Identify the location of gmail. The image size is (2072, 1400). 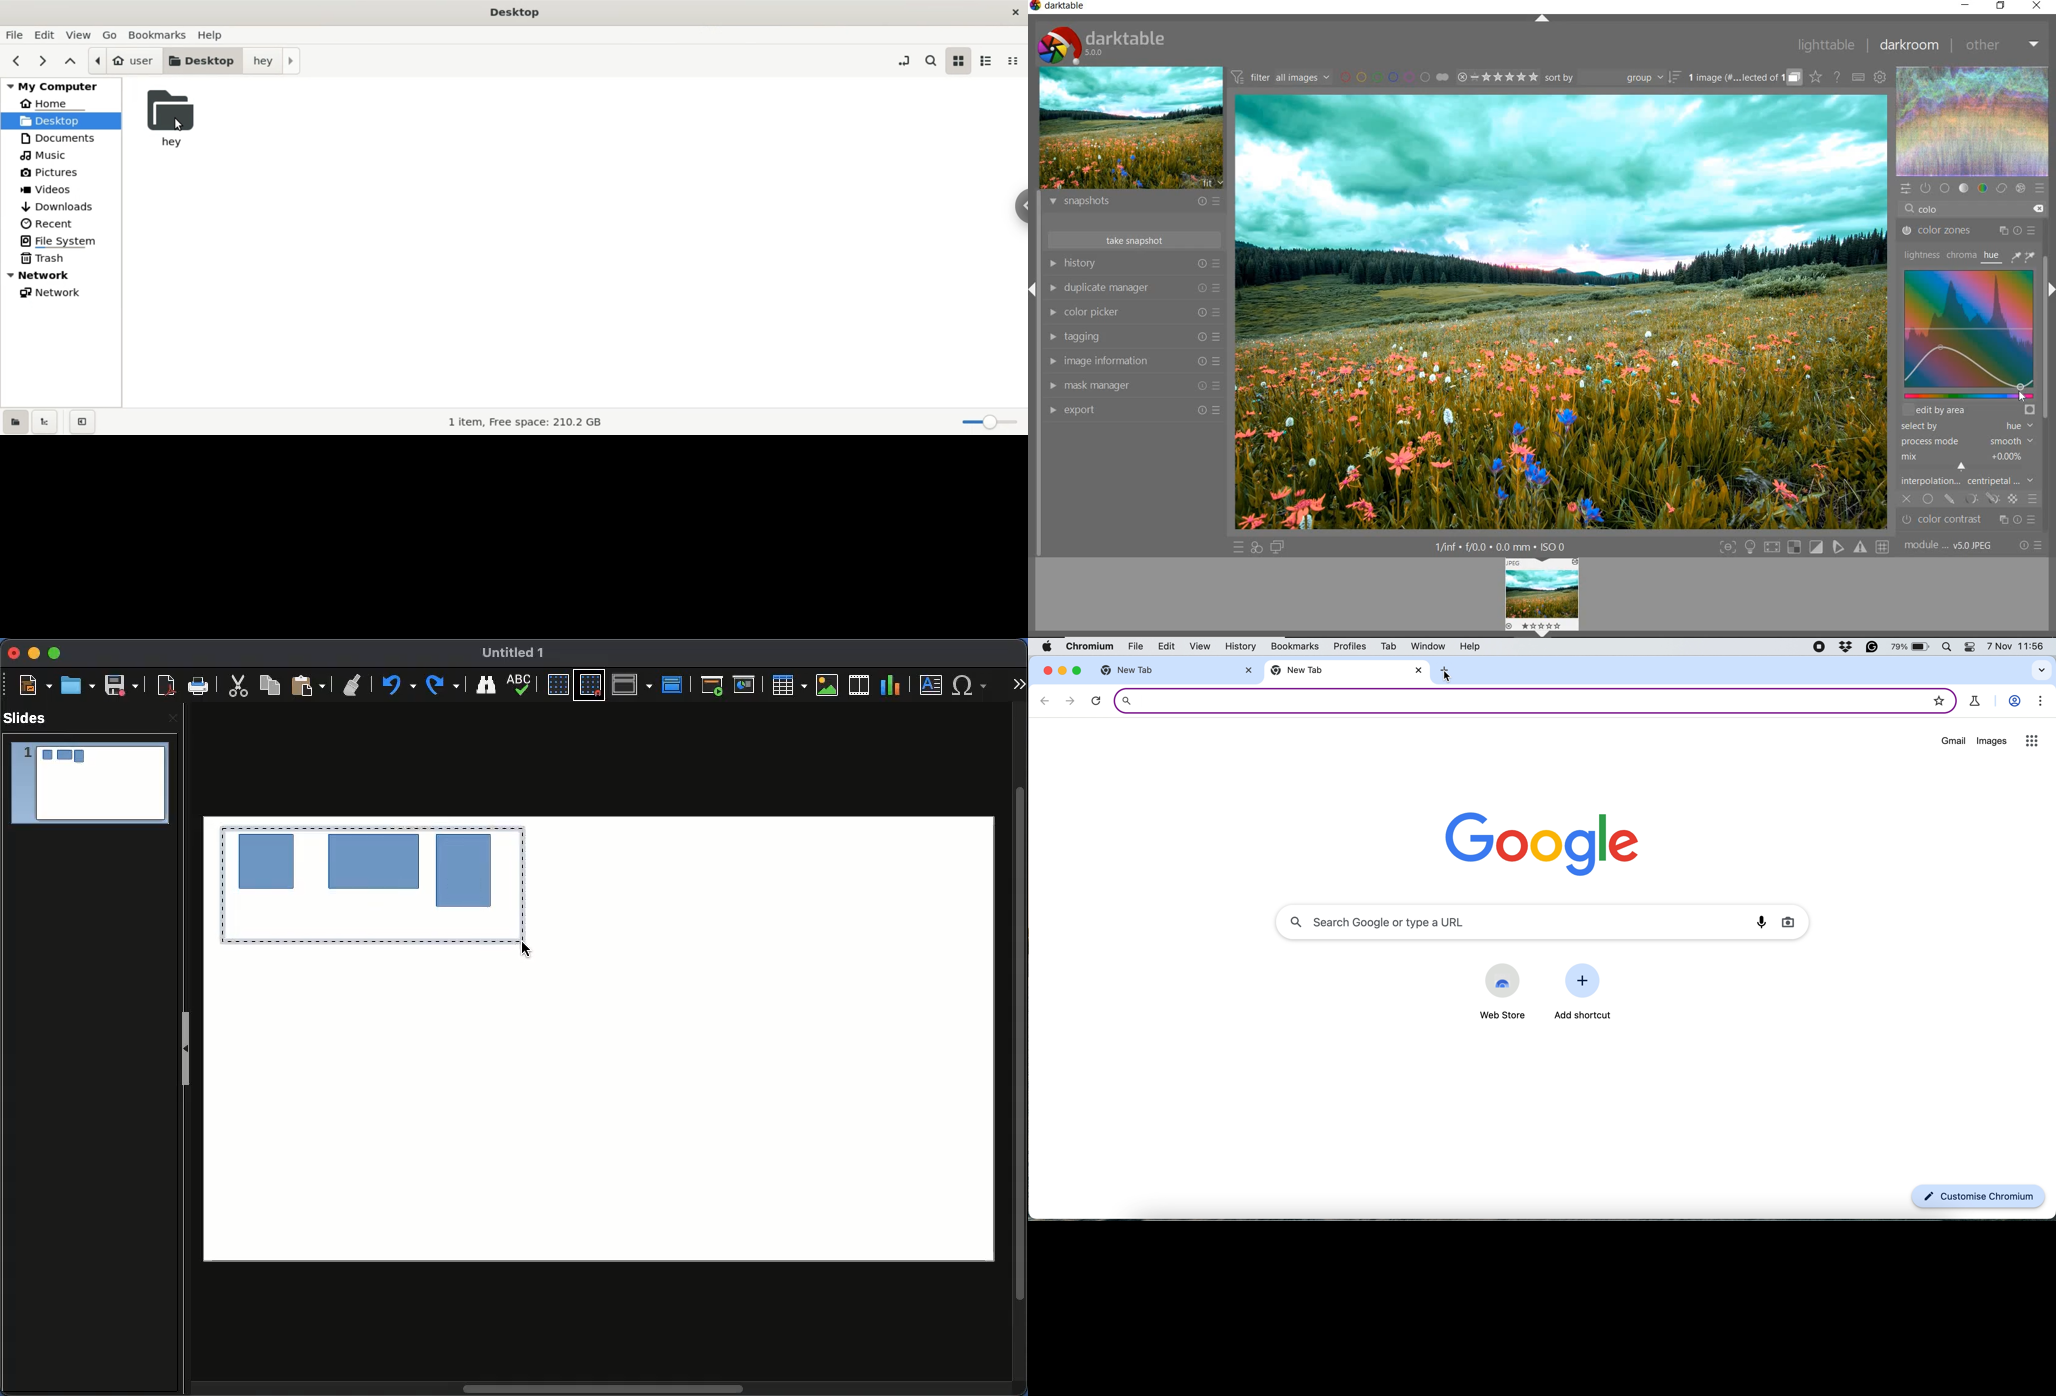
(1953, 743).